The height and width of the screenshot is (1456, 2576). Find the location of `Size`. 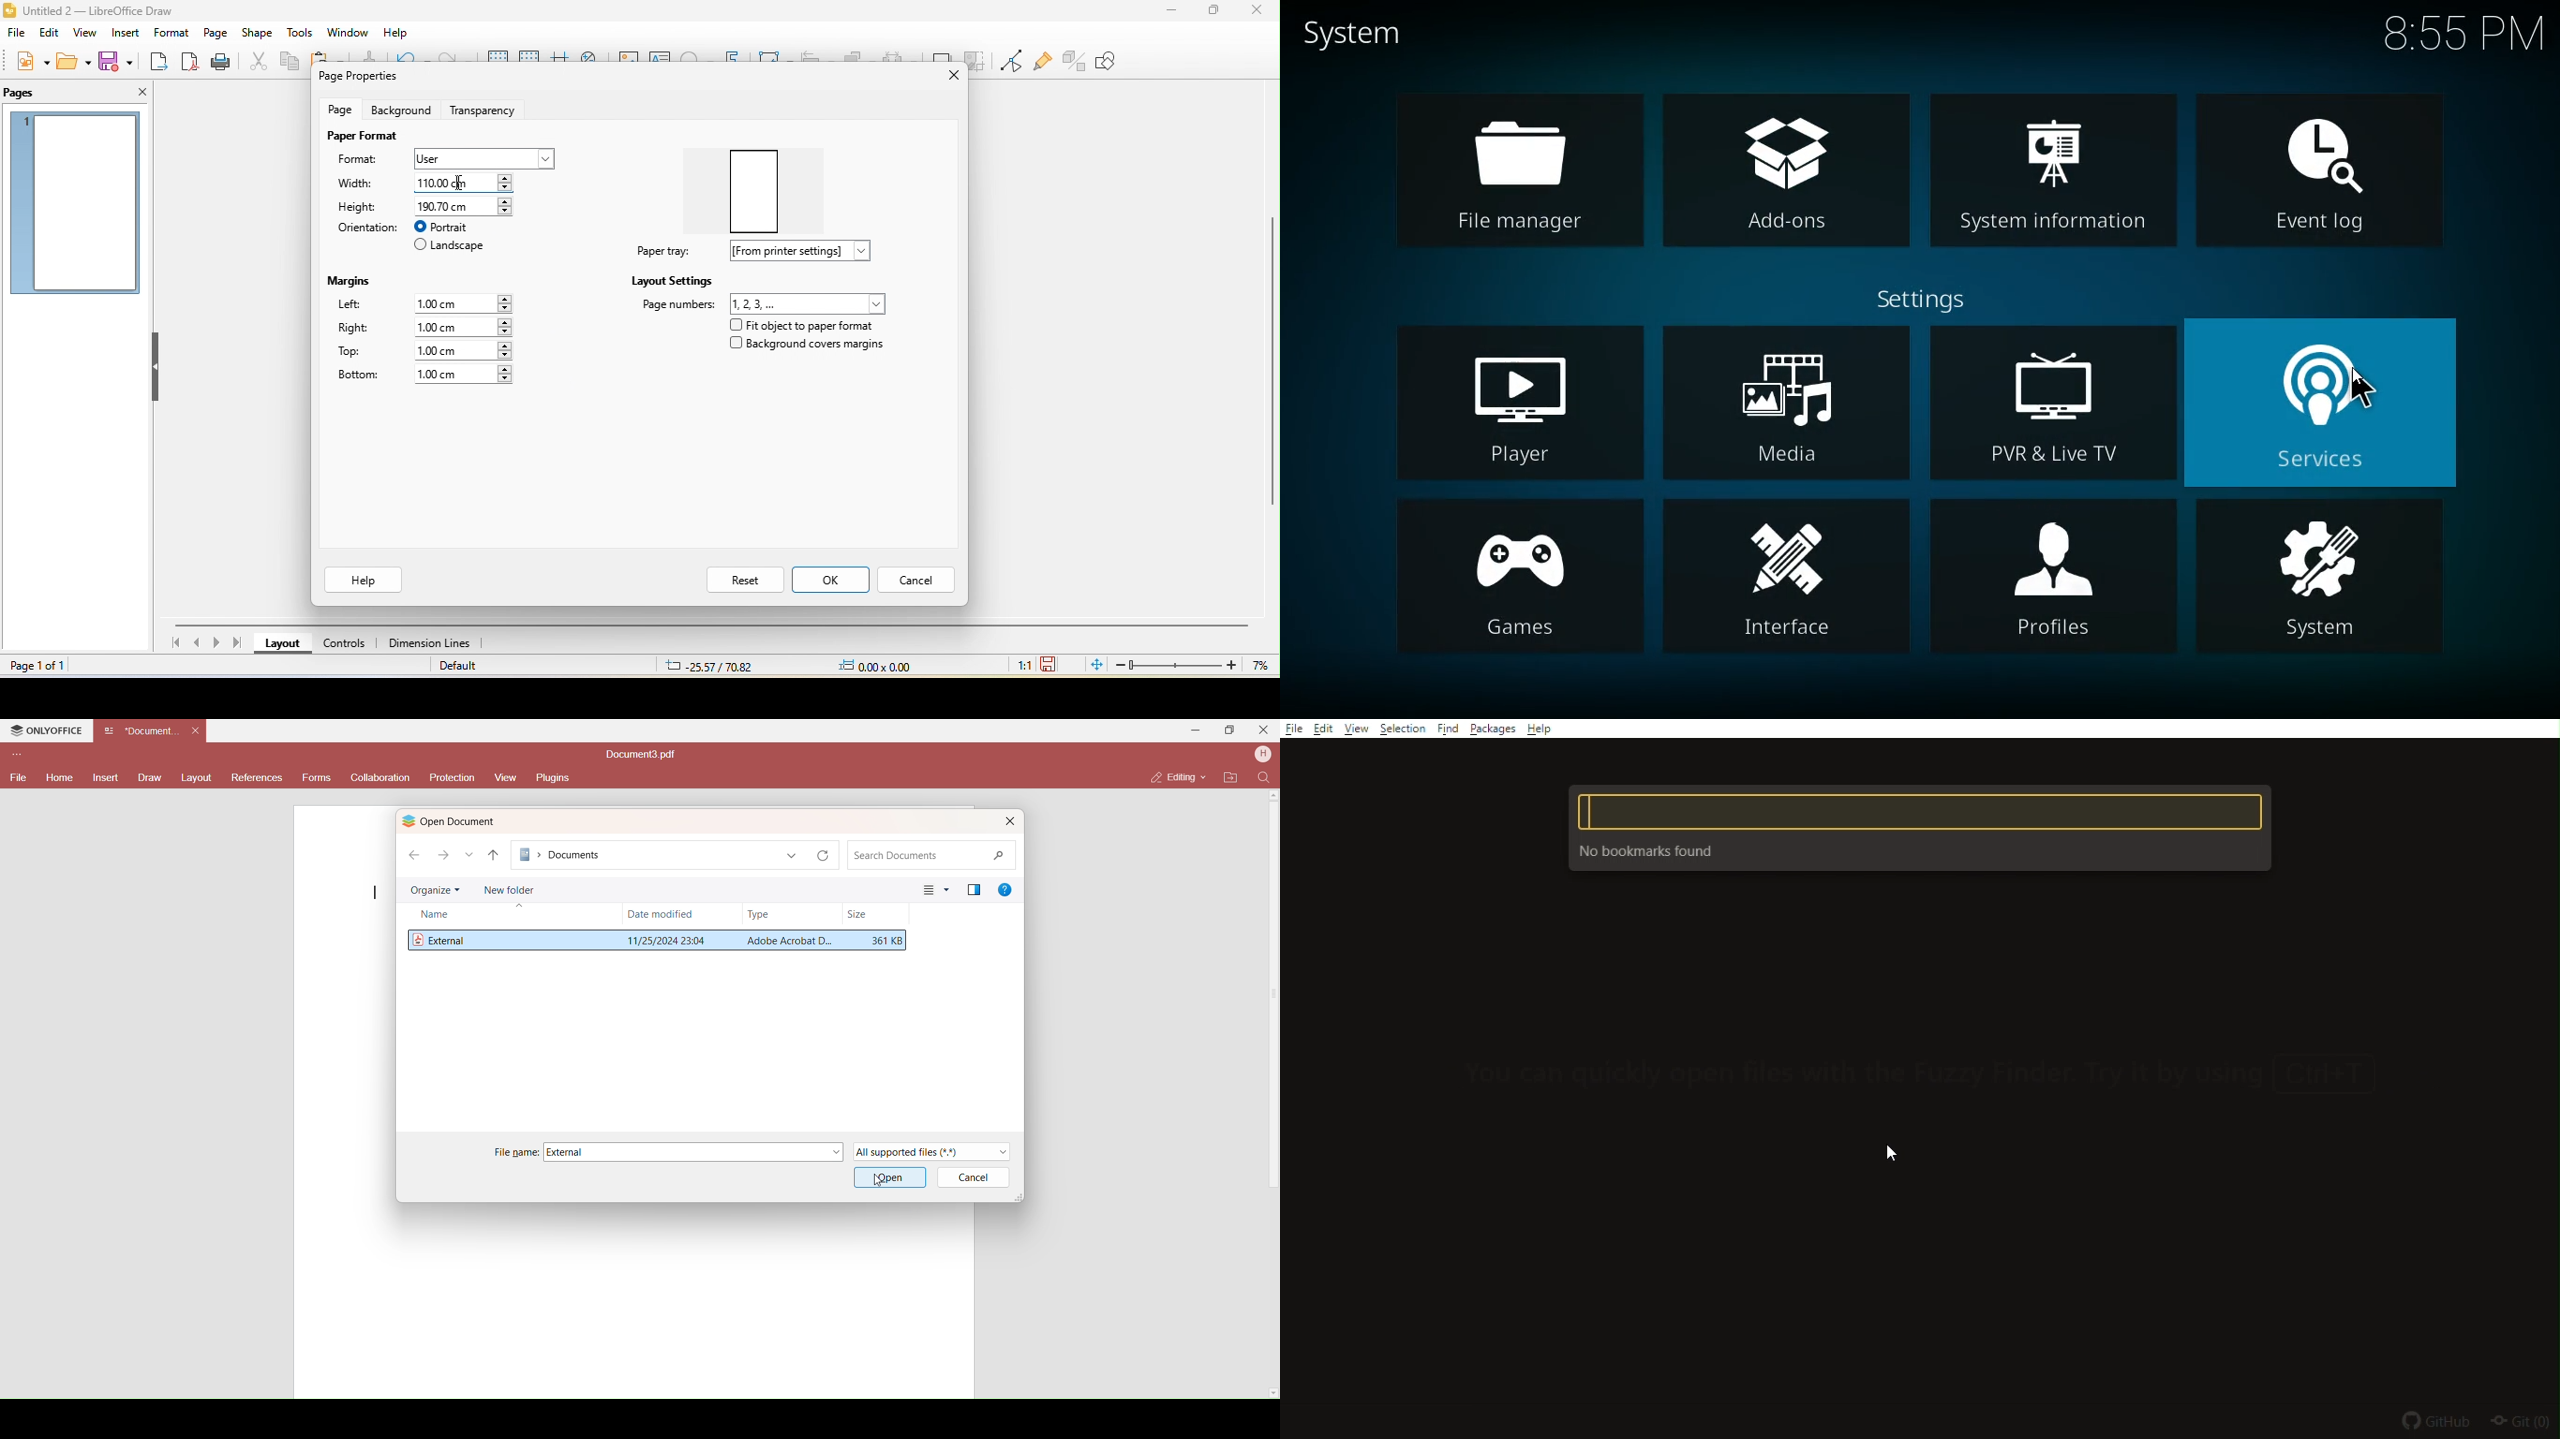

Size is located at coordinates (887, 941).